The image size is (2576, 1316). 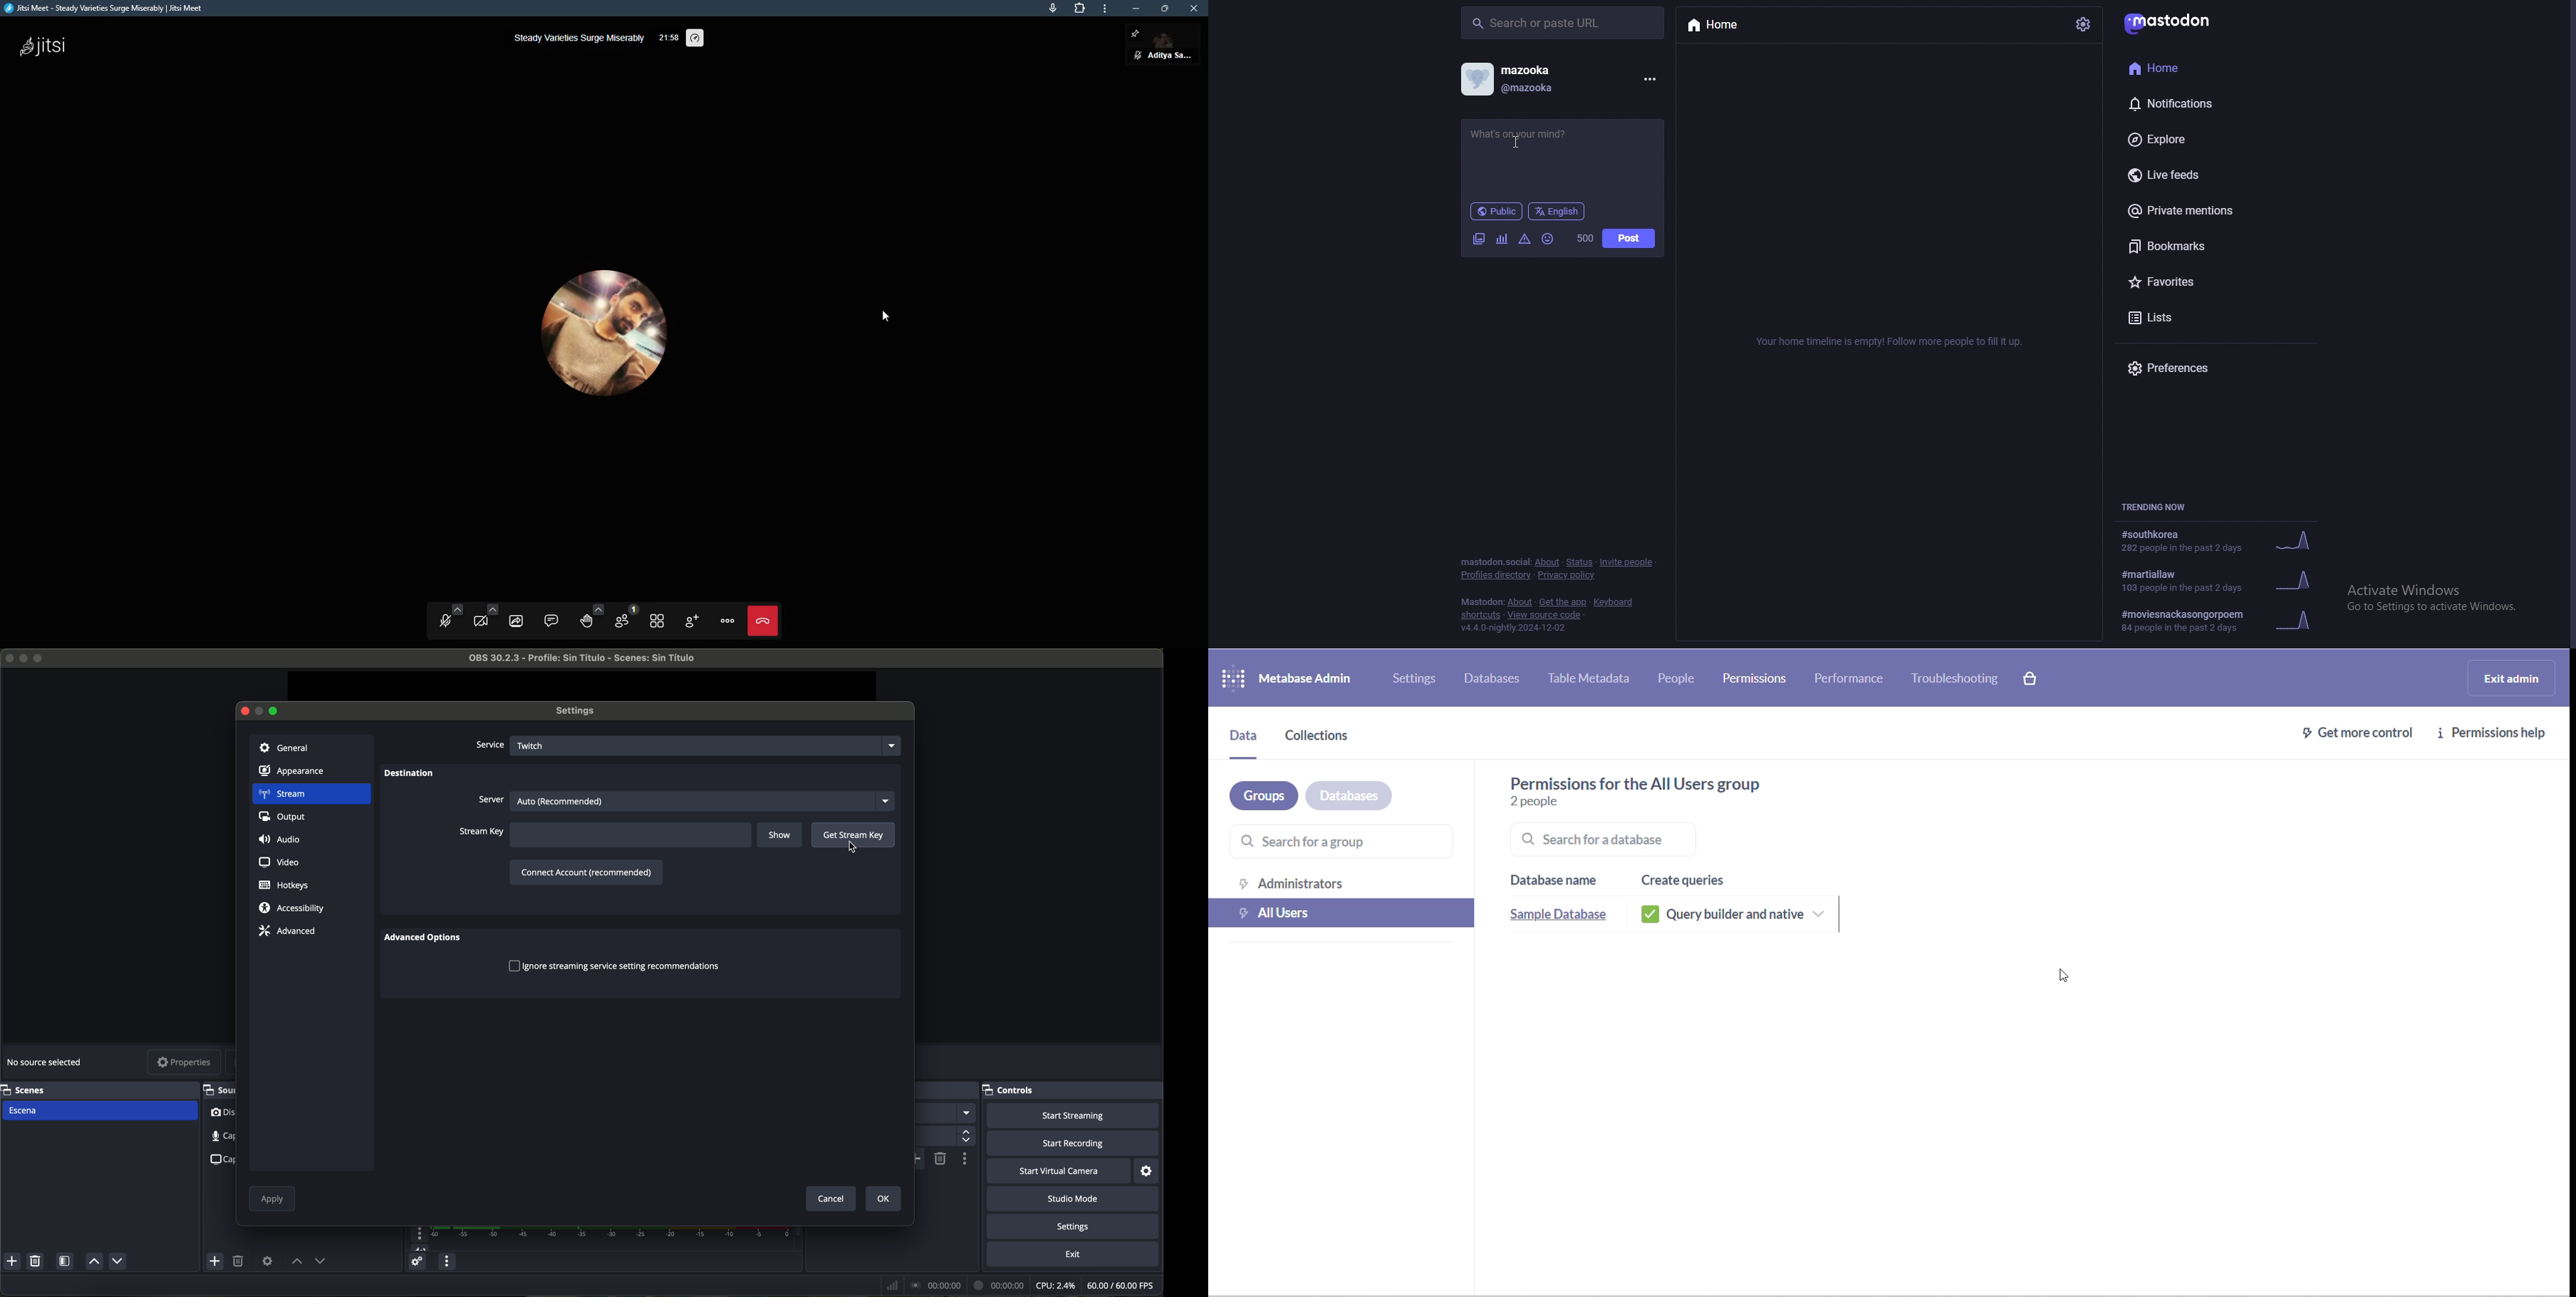 I want to click on View source code, so click(x=1549, y=615).